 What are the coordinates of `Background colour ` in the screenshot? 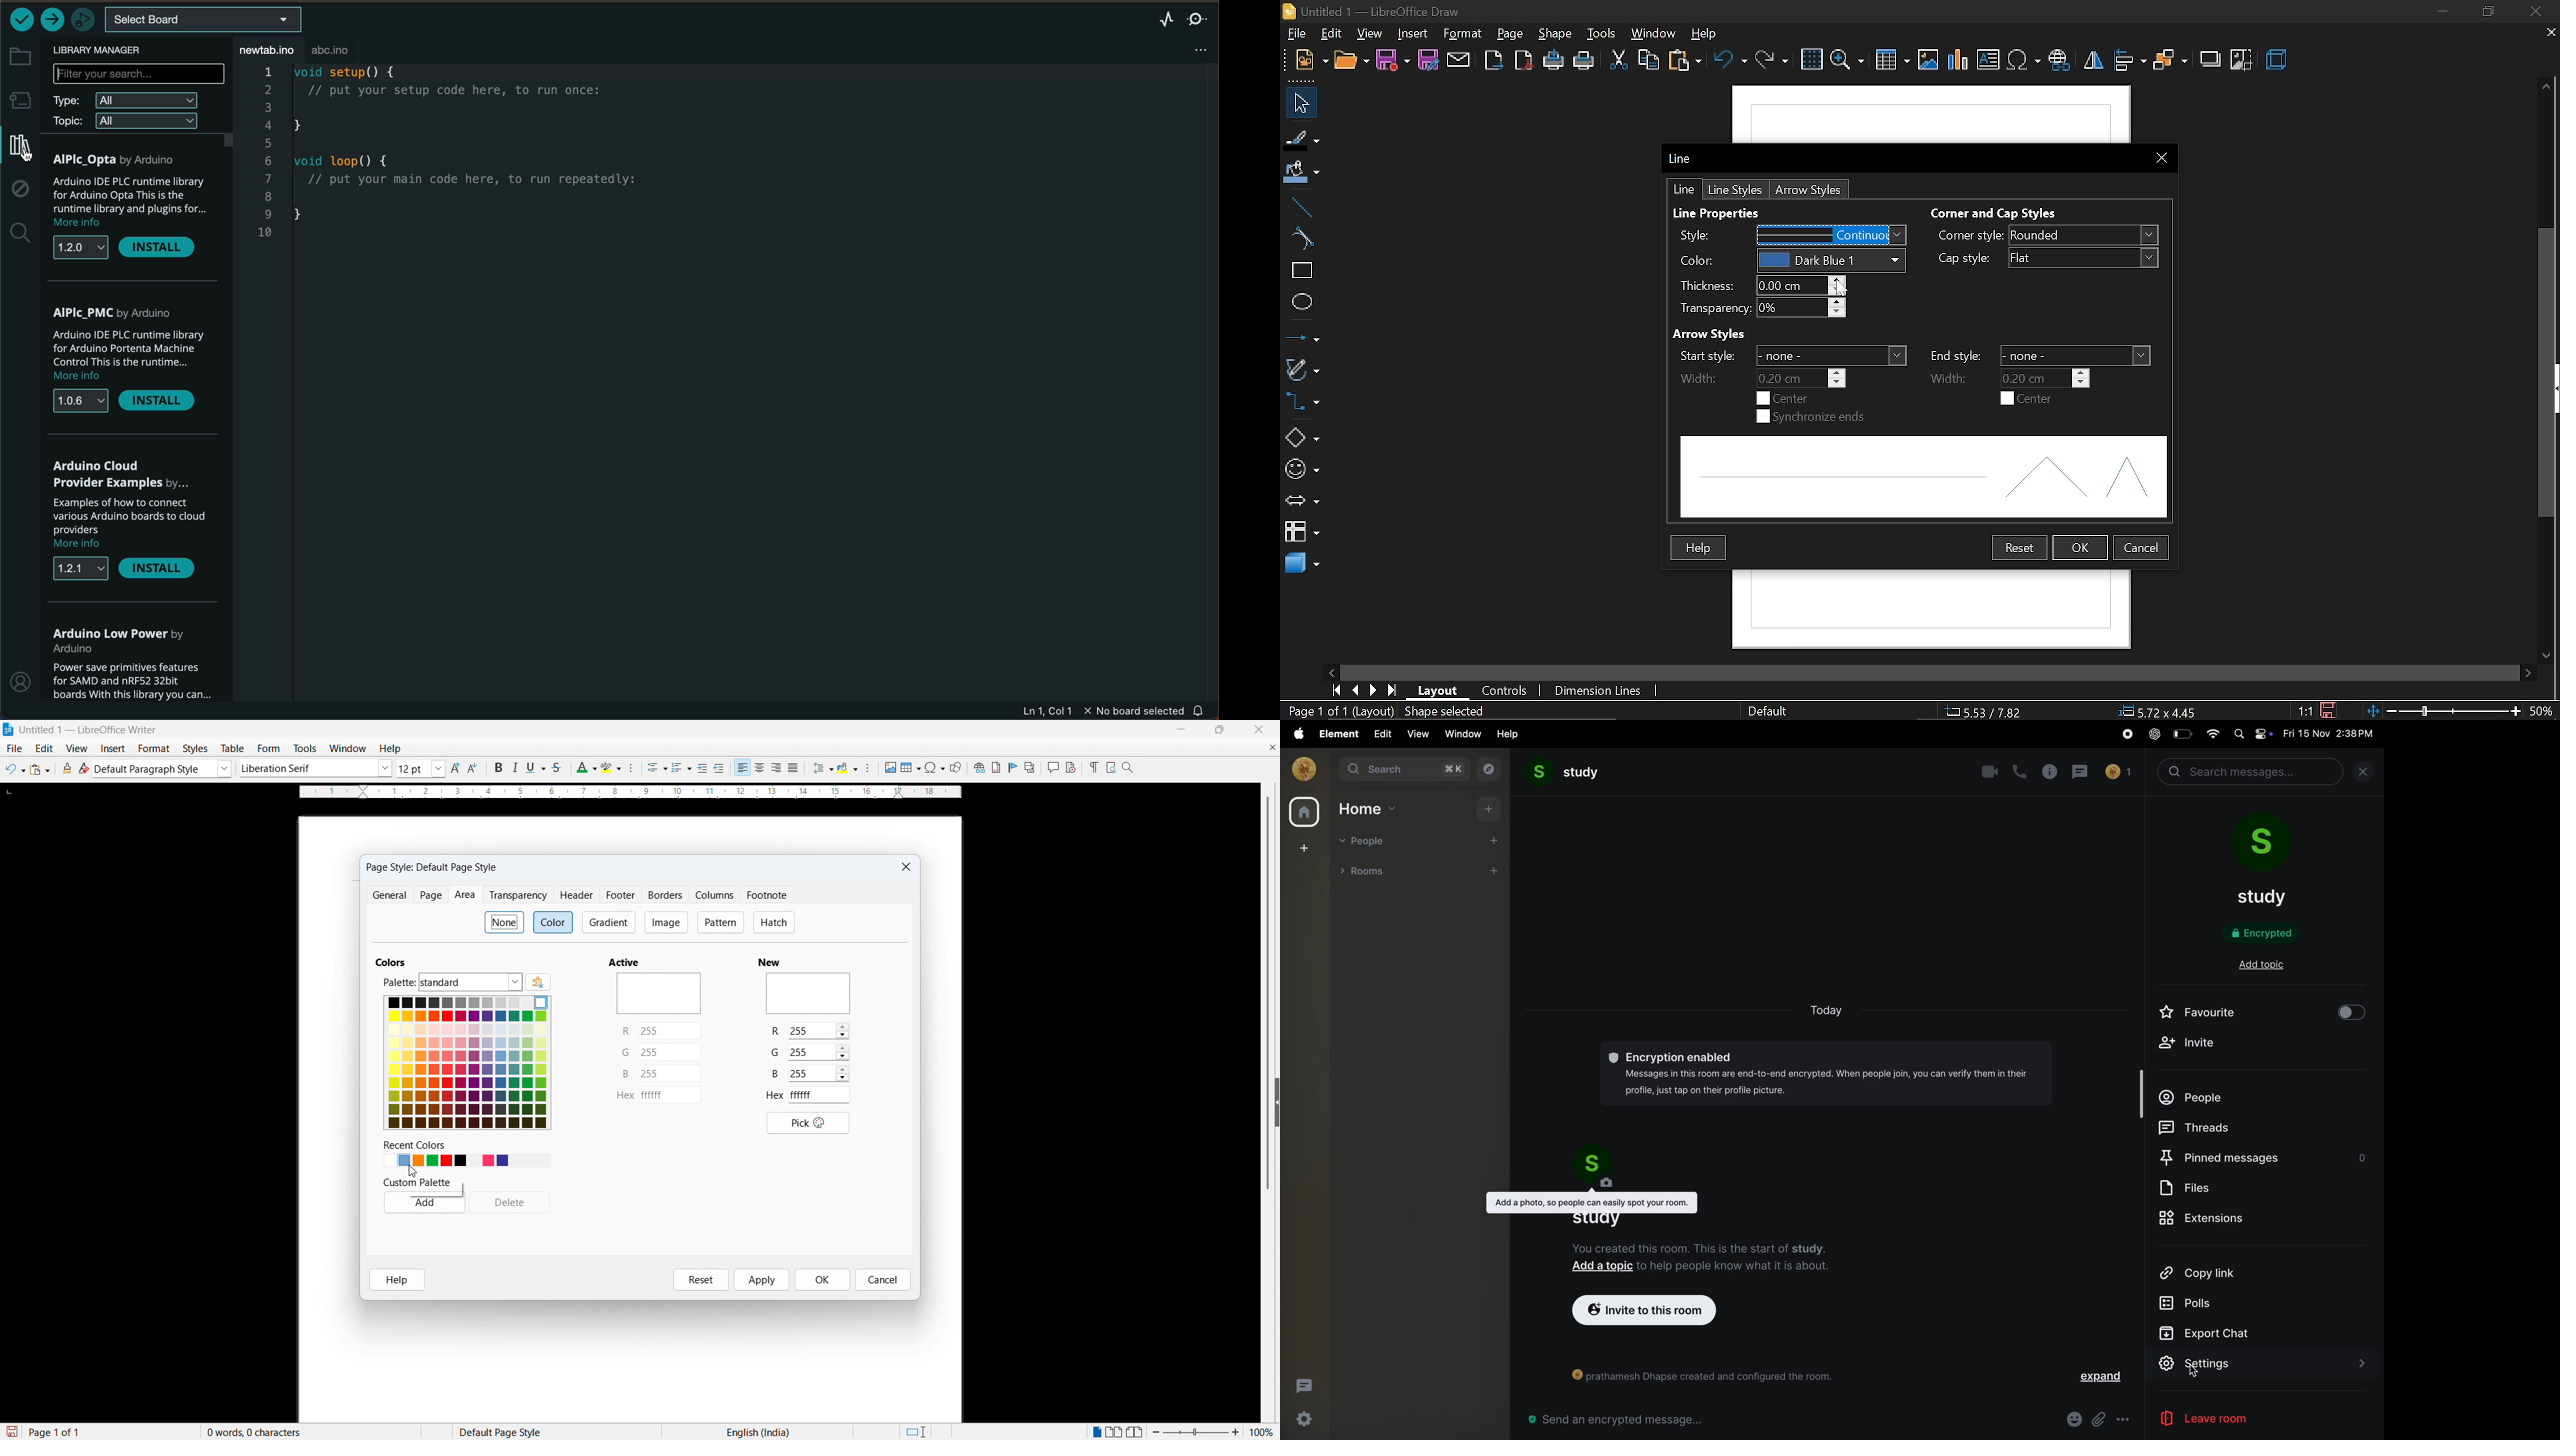 It's located at (848, 768).